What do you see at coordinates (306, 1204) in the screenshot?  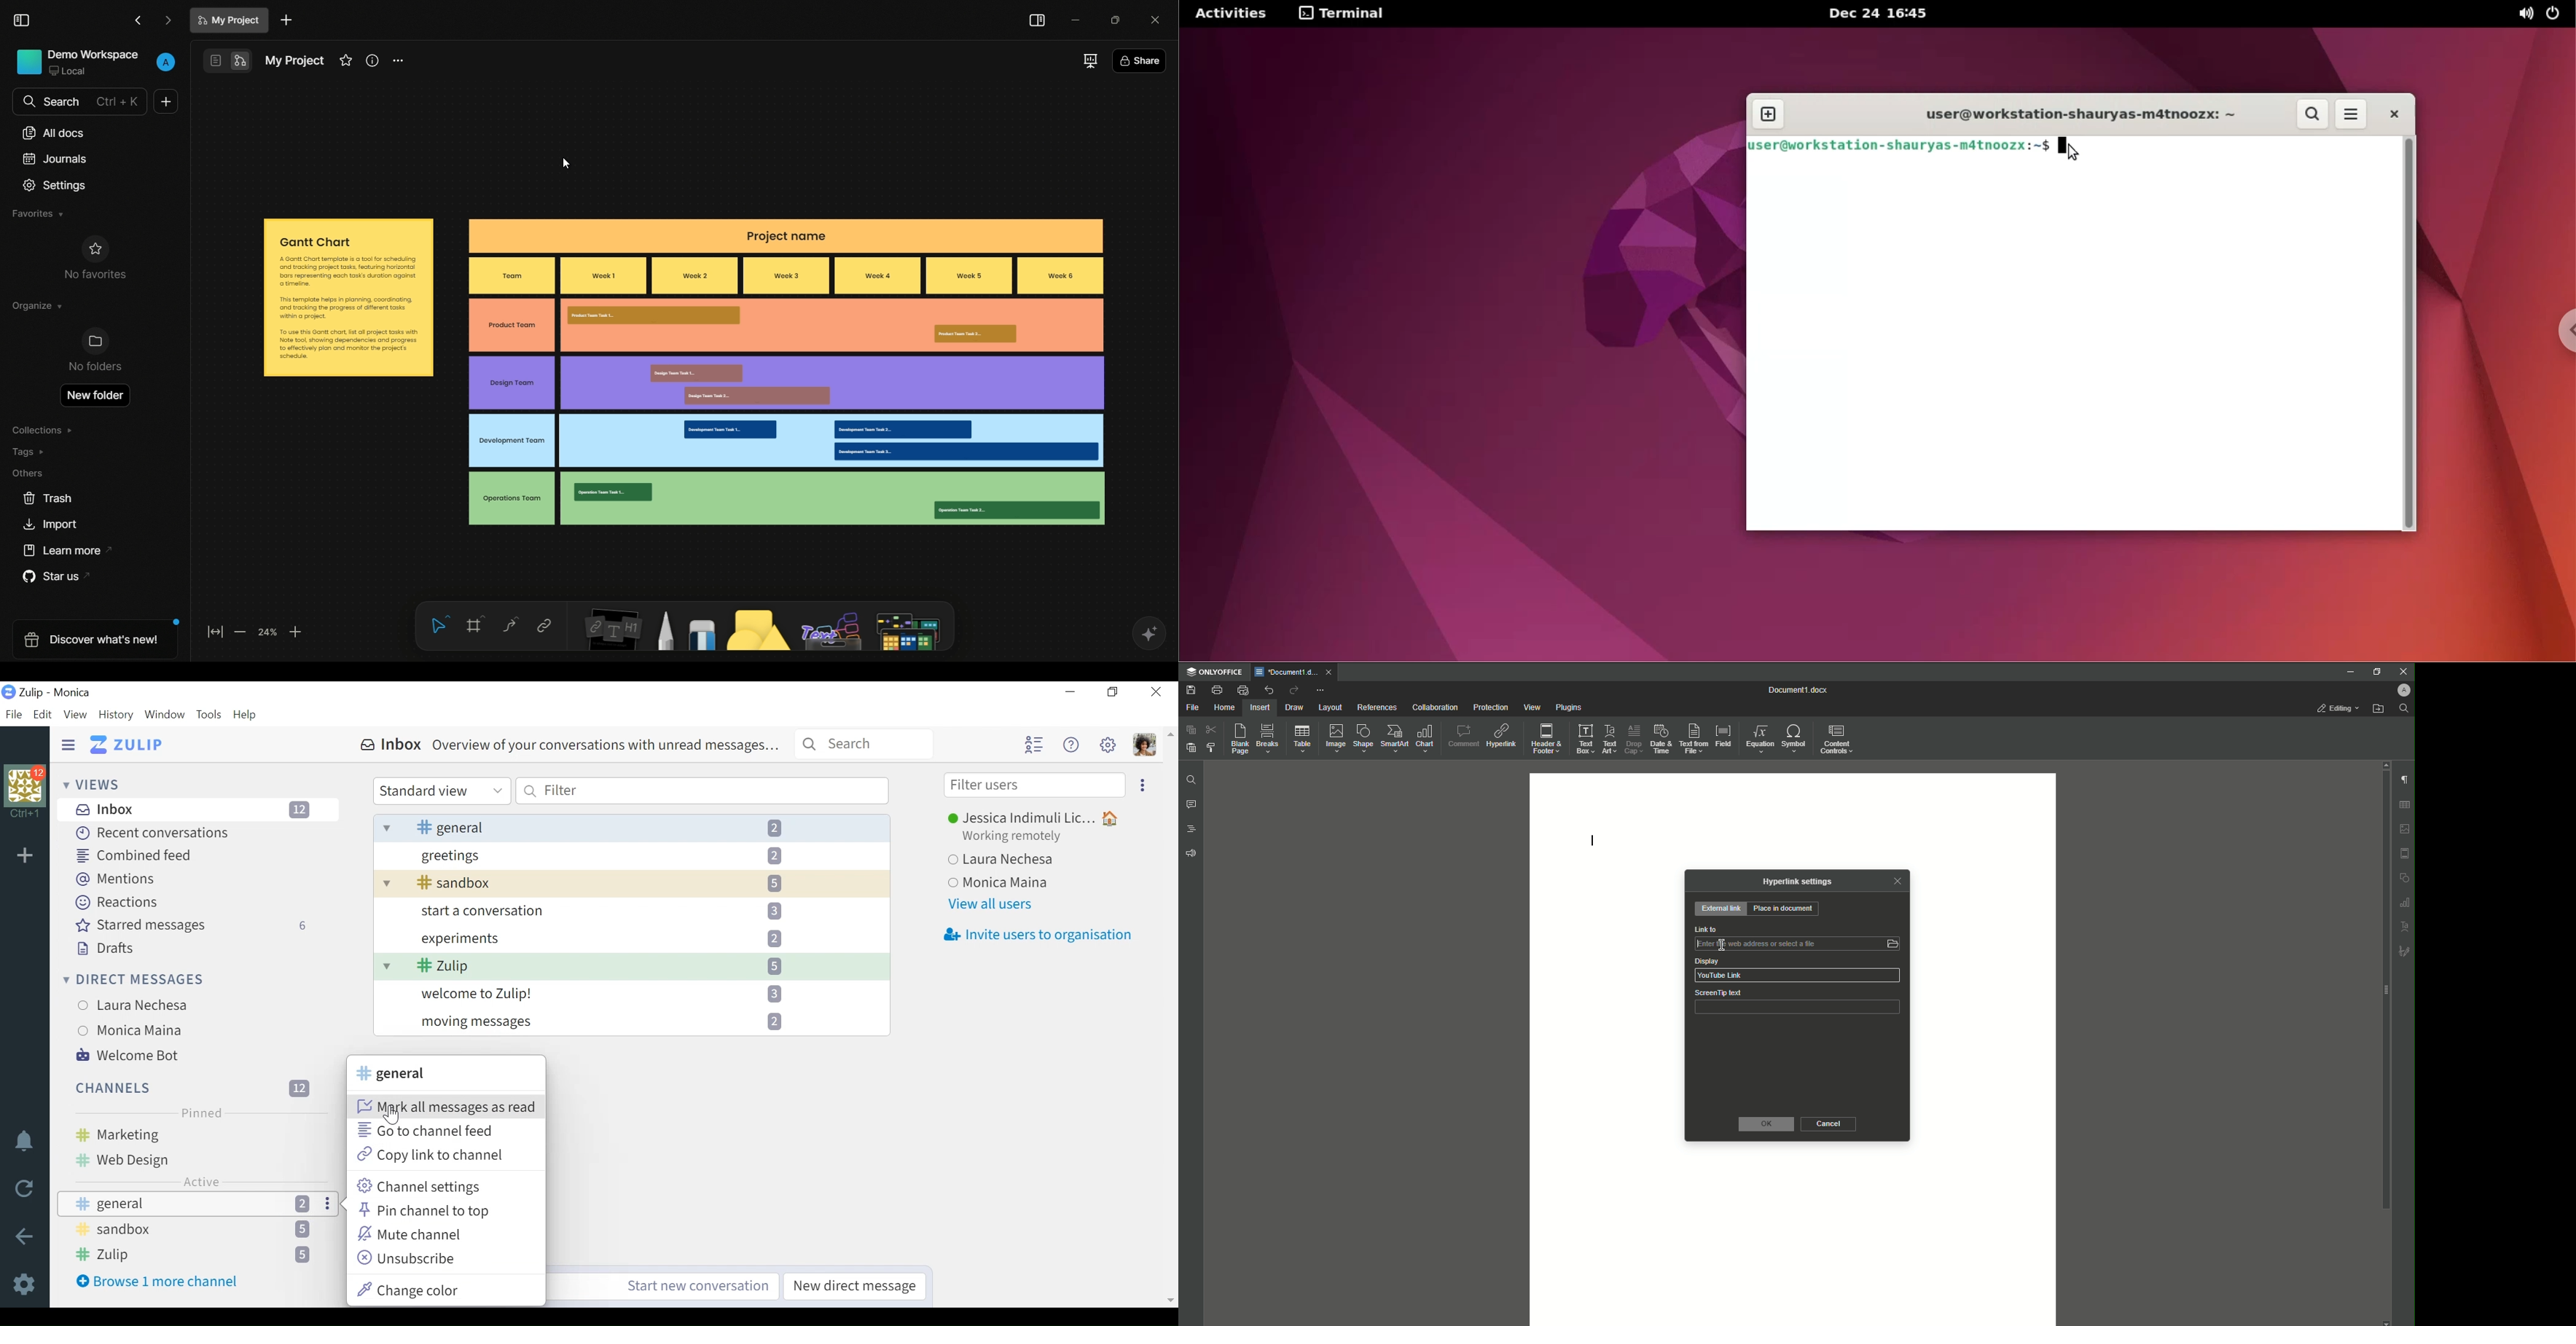 I see `2` at bounding box center [306, 1204].